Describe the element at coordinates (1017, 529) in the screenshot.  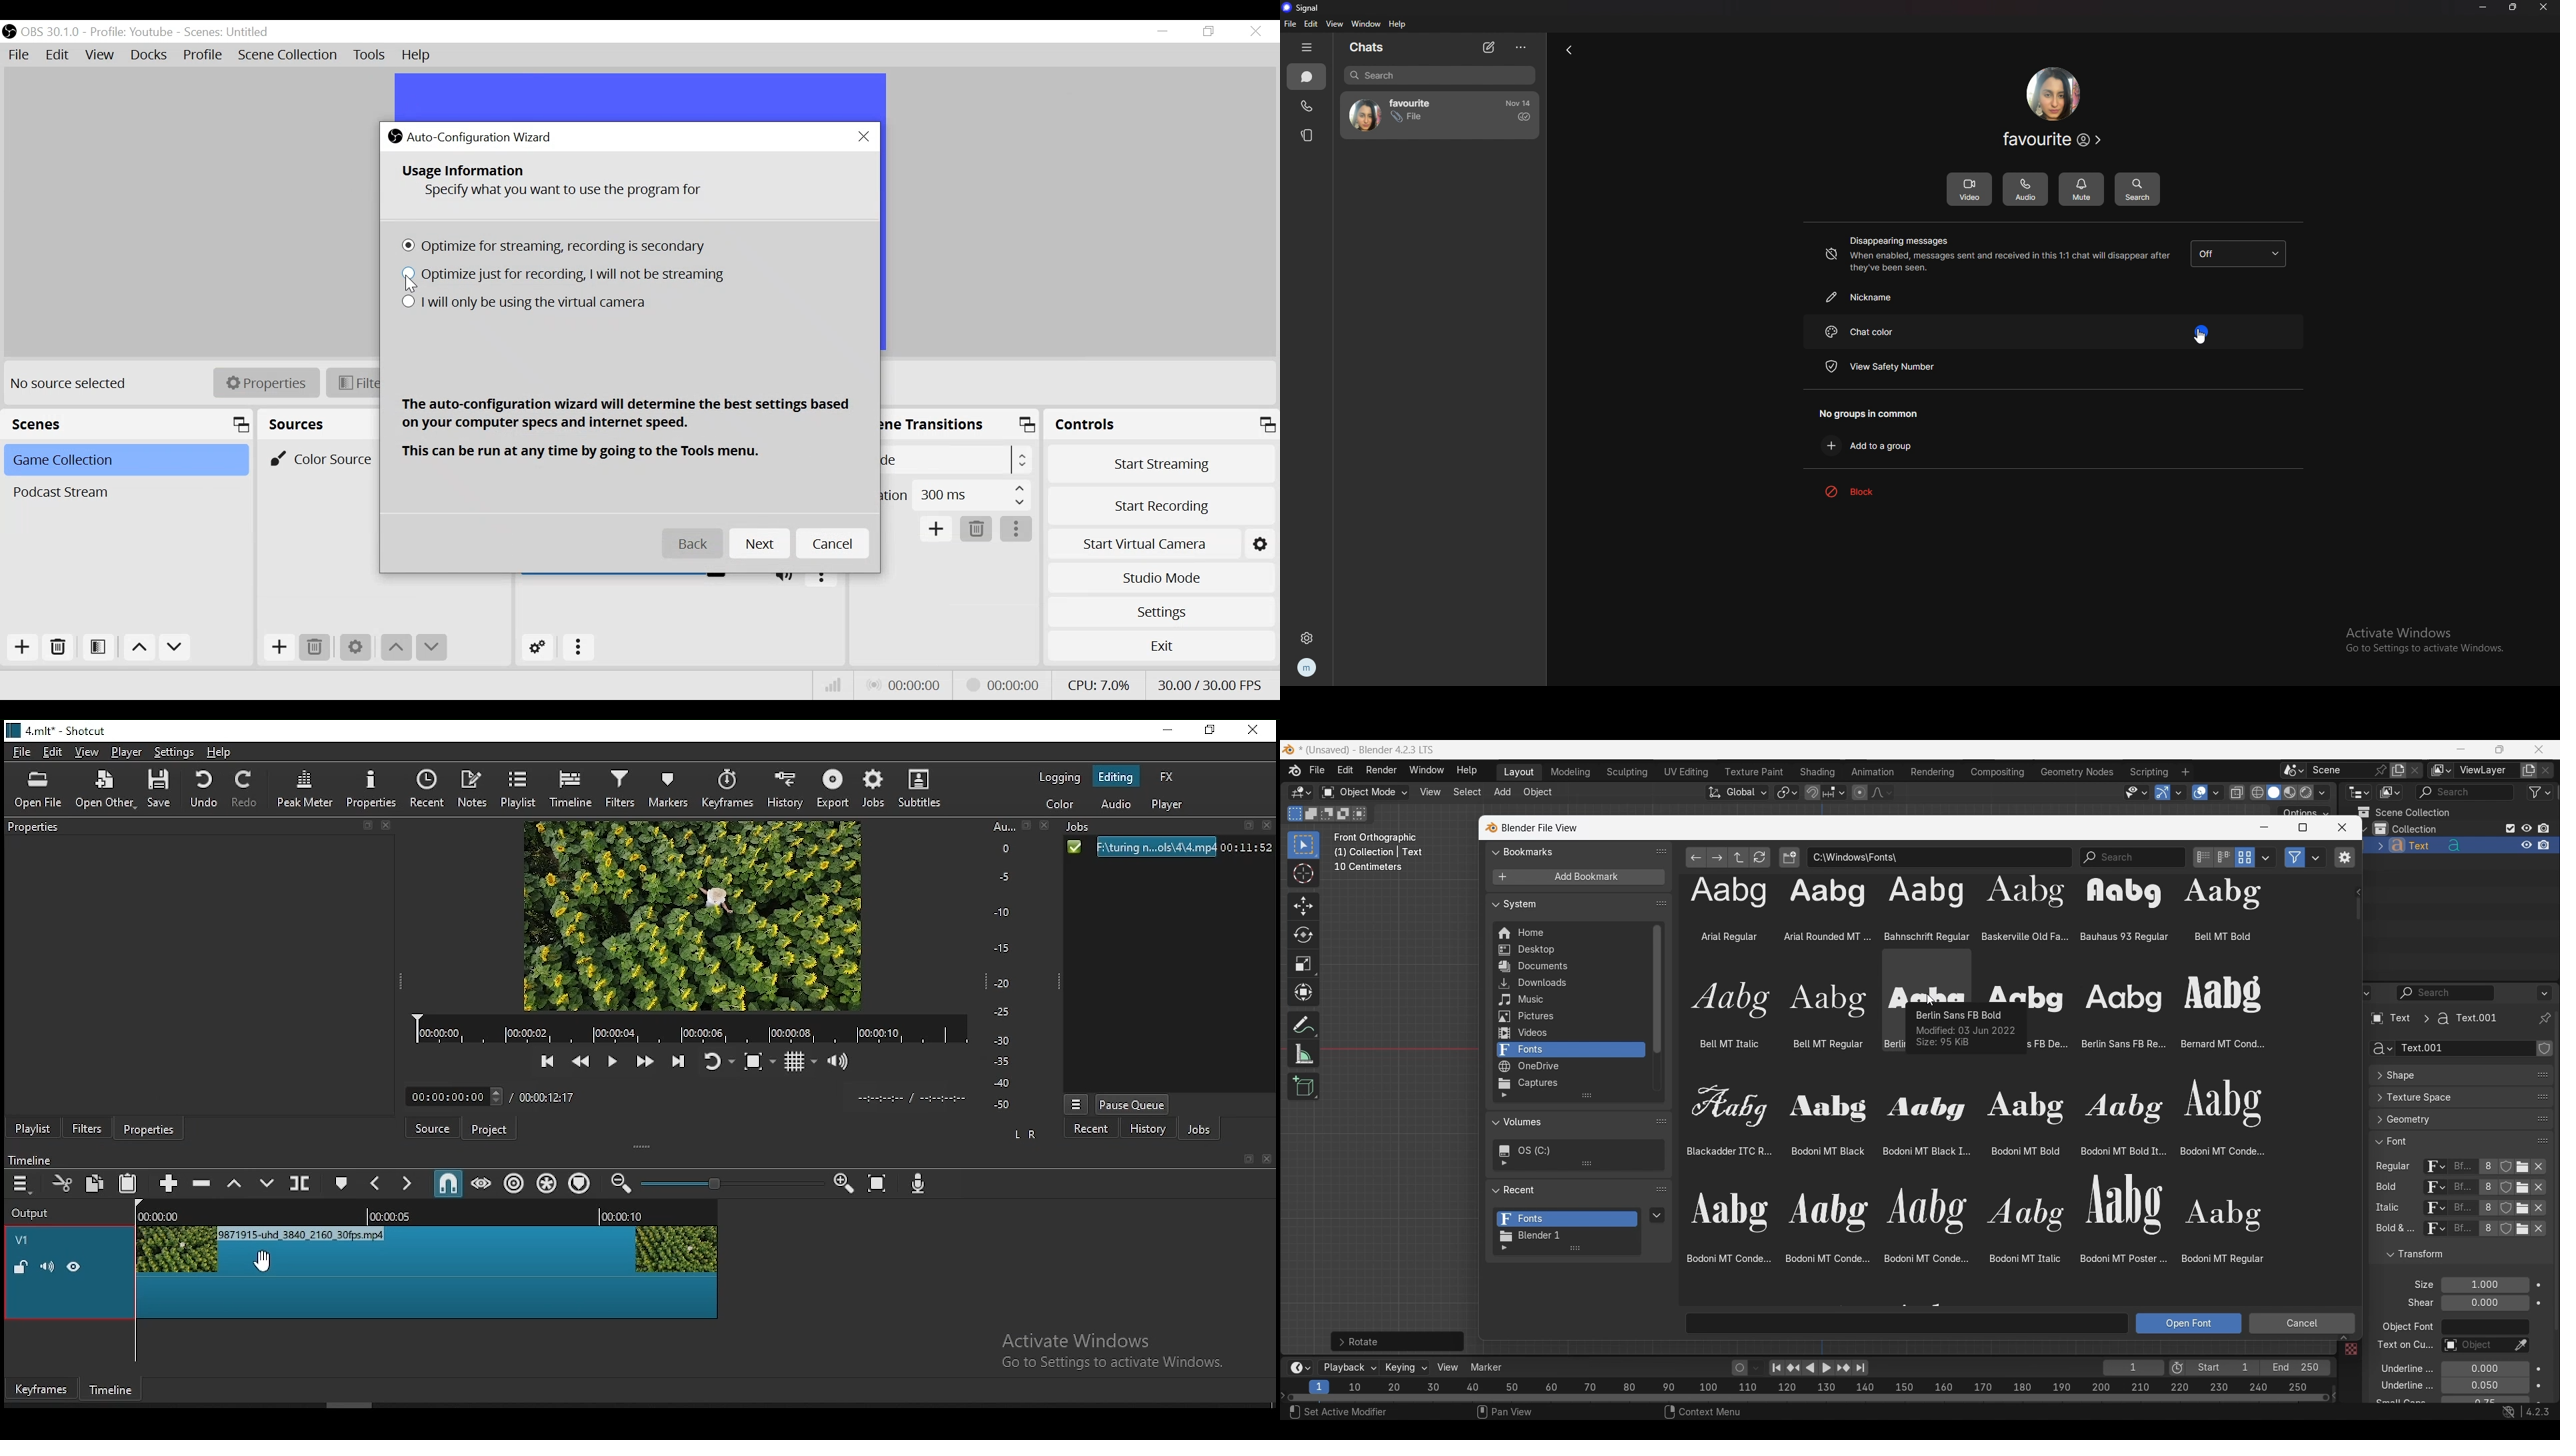
I see `more options` at that location.